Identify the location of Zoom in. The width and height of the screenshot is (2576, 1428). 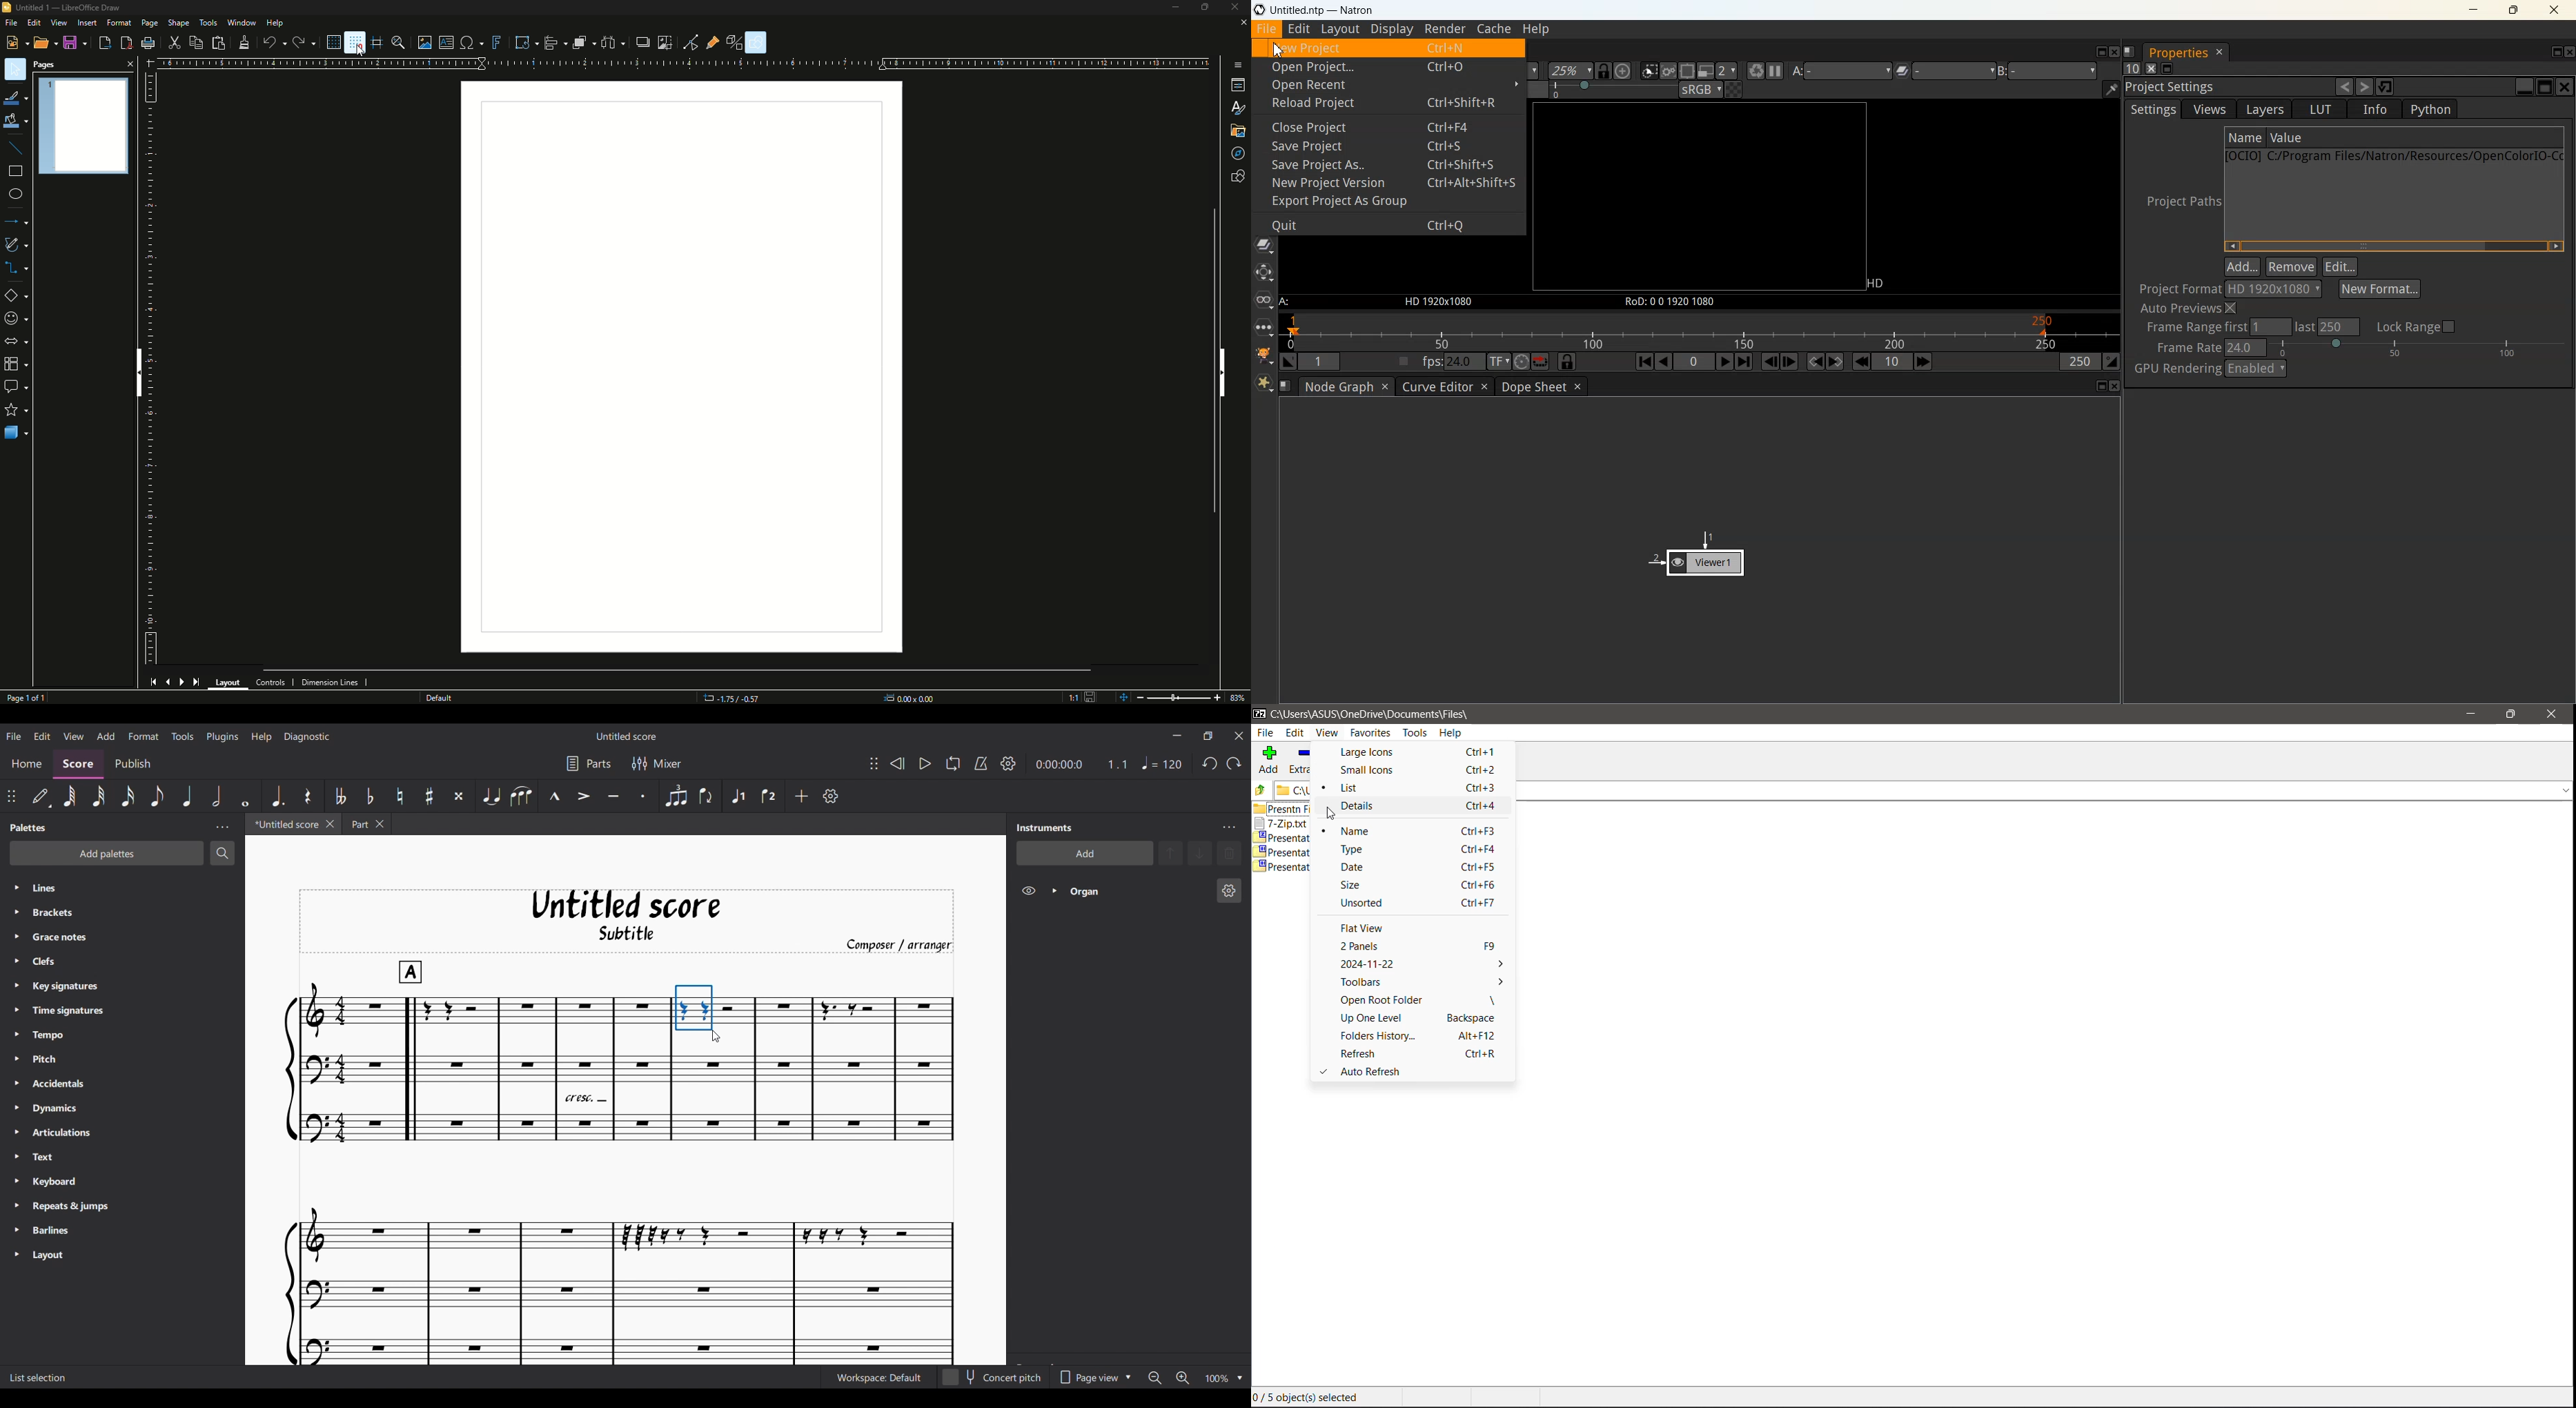
(1218, 696).